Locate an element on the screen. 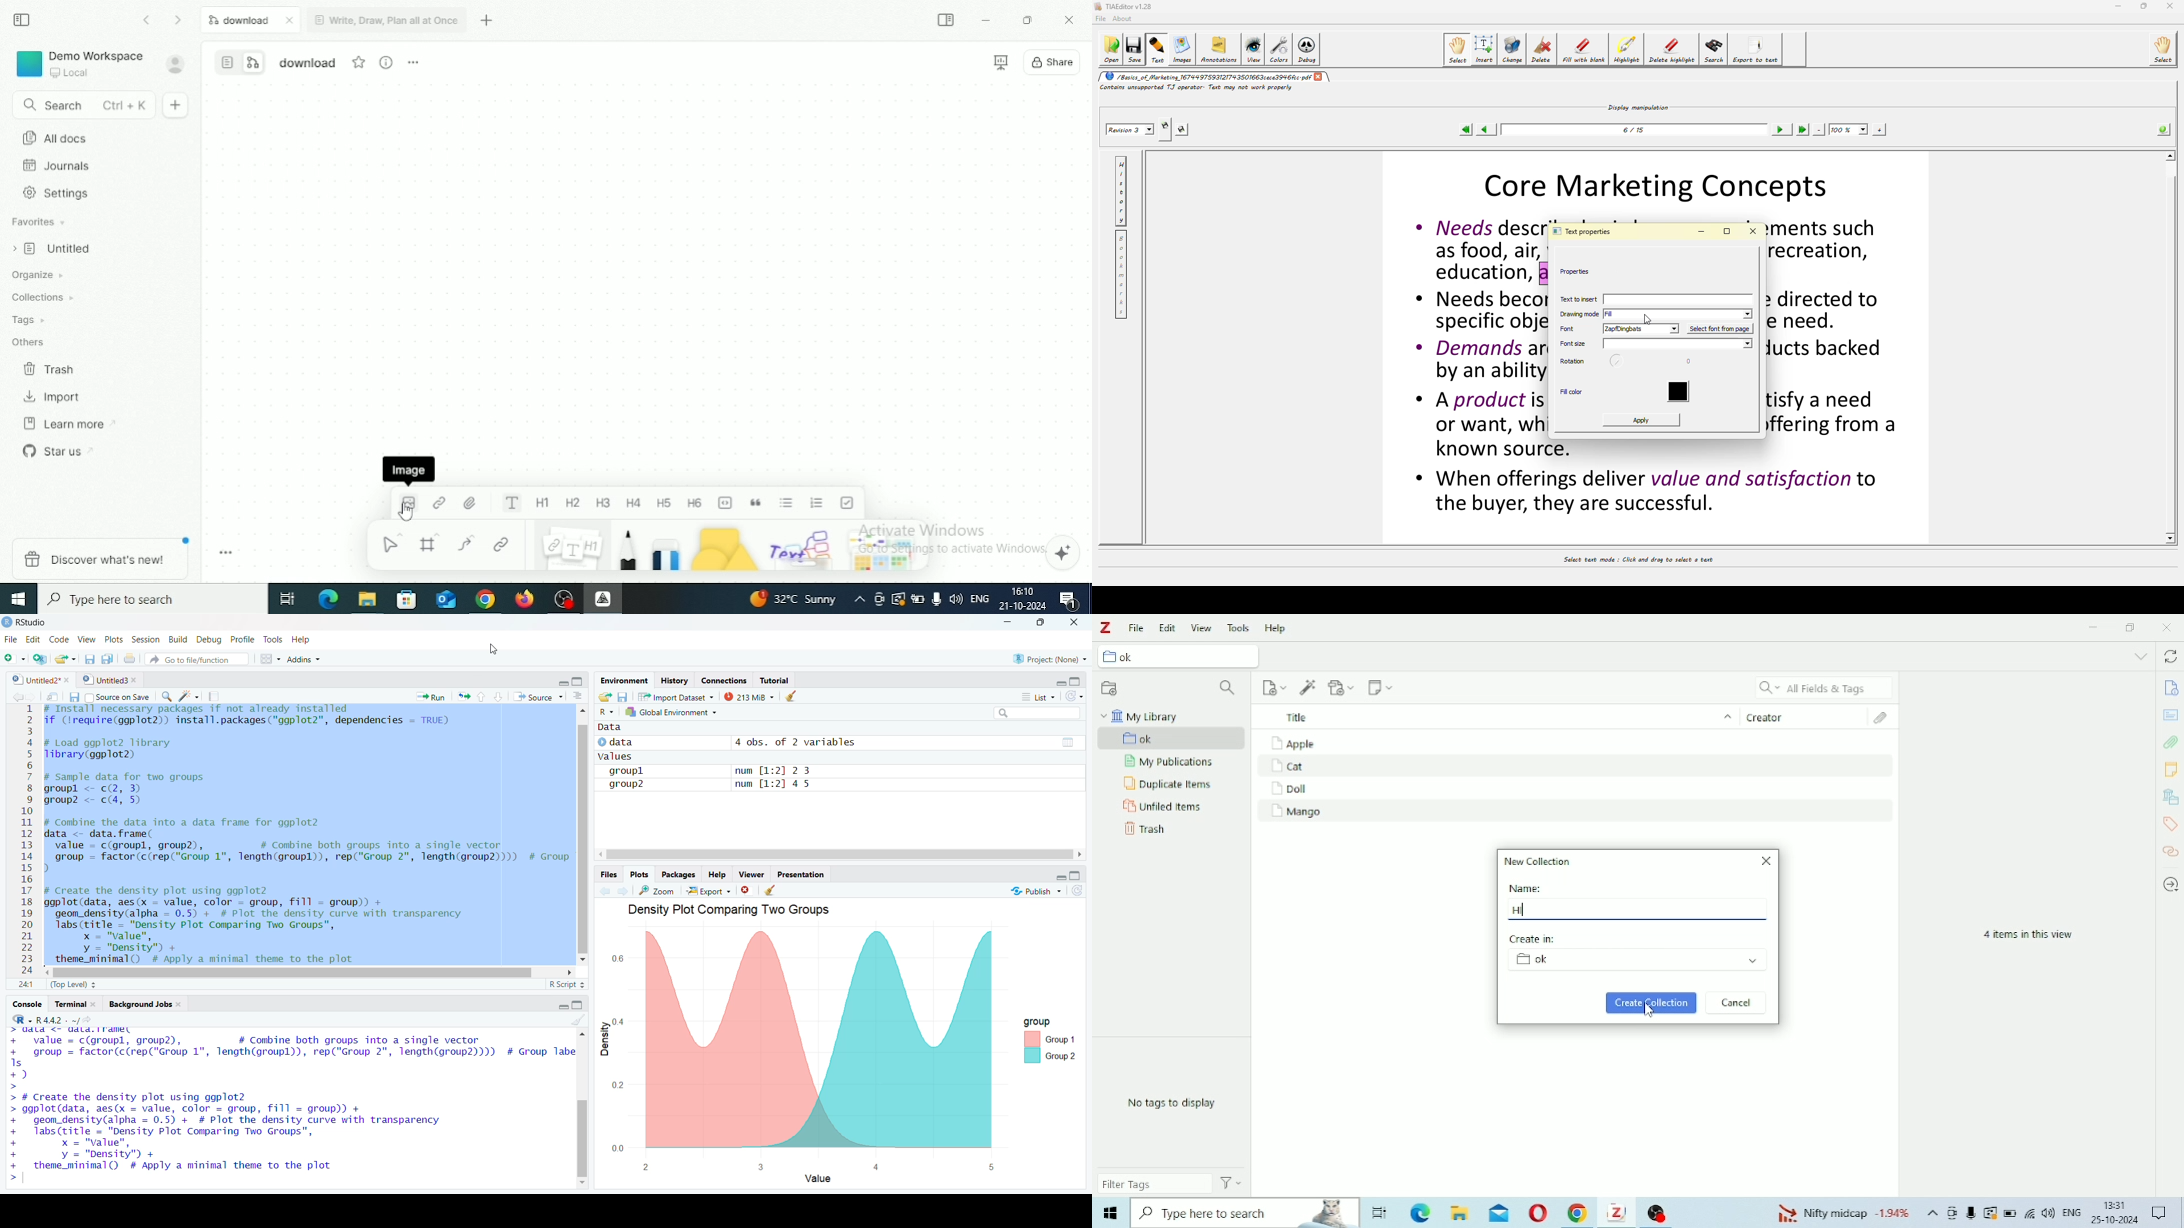  close is located at coordinates (1076, 623).